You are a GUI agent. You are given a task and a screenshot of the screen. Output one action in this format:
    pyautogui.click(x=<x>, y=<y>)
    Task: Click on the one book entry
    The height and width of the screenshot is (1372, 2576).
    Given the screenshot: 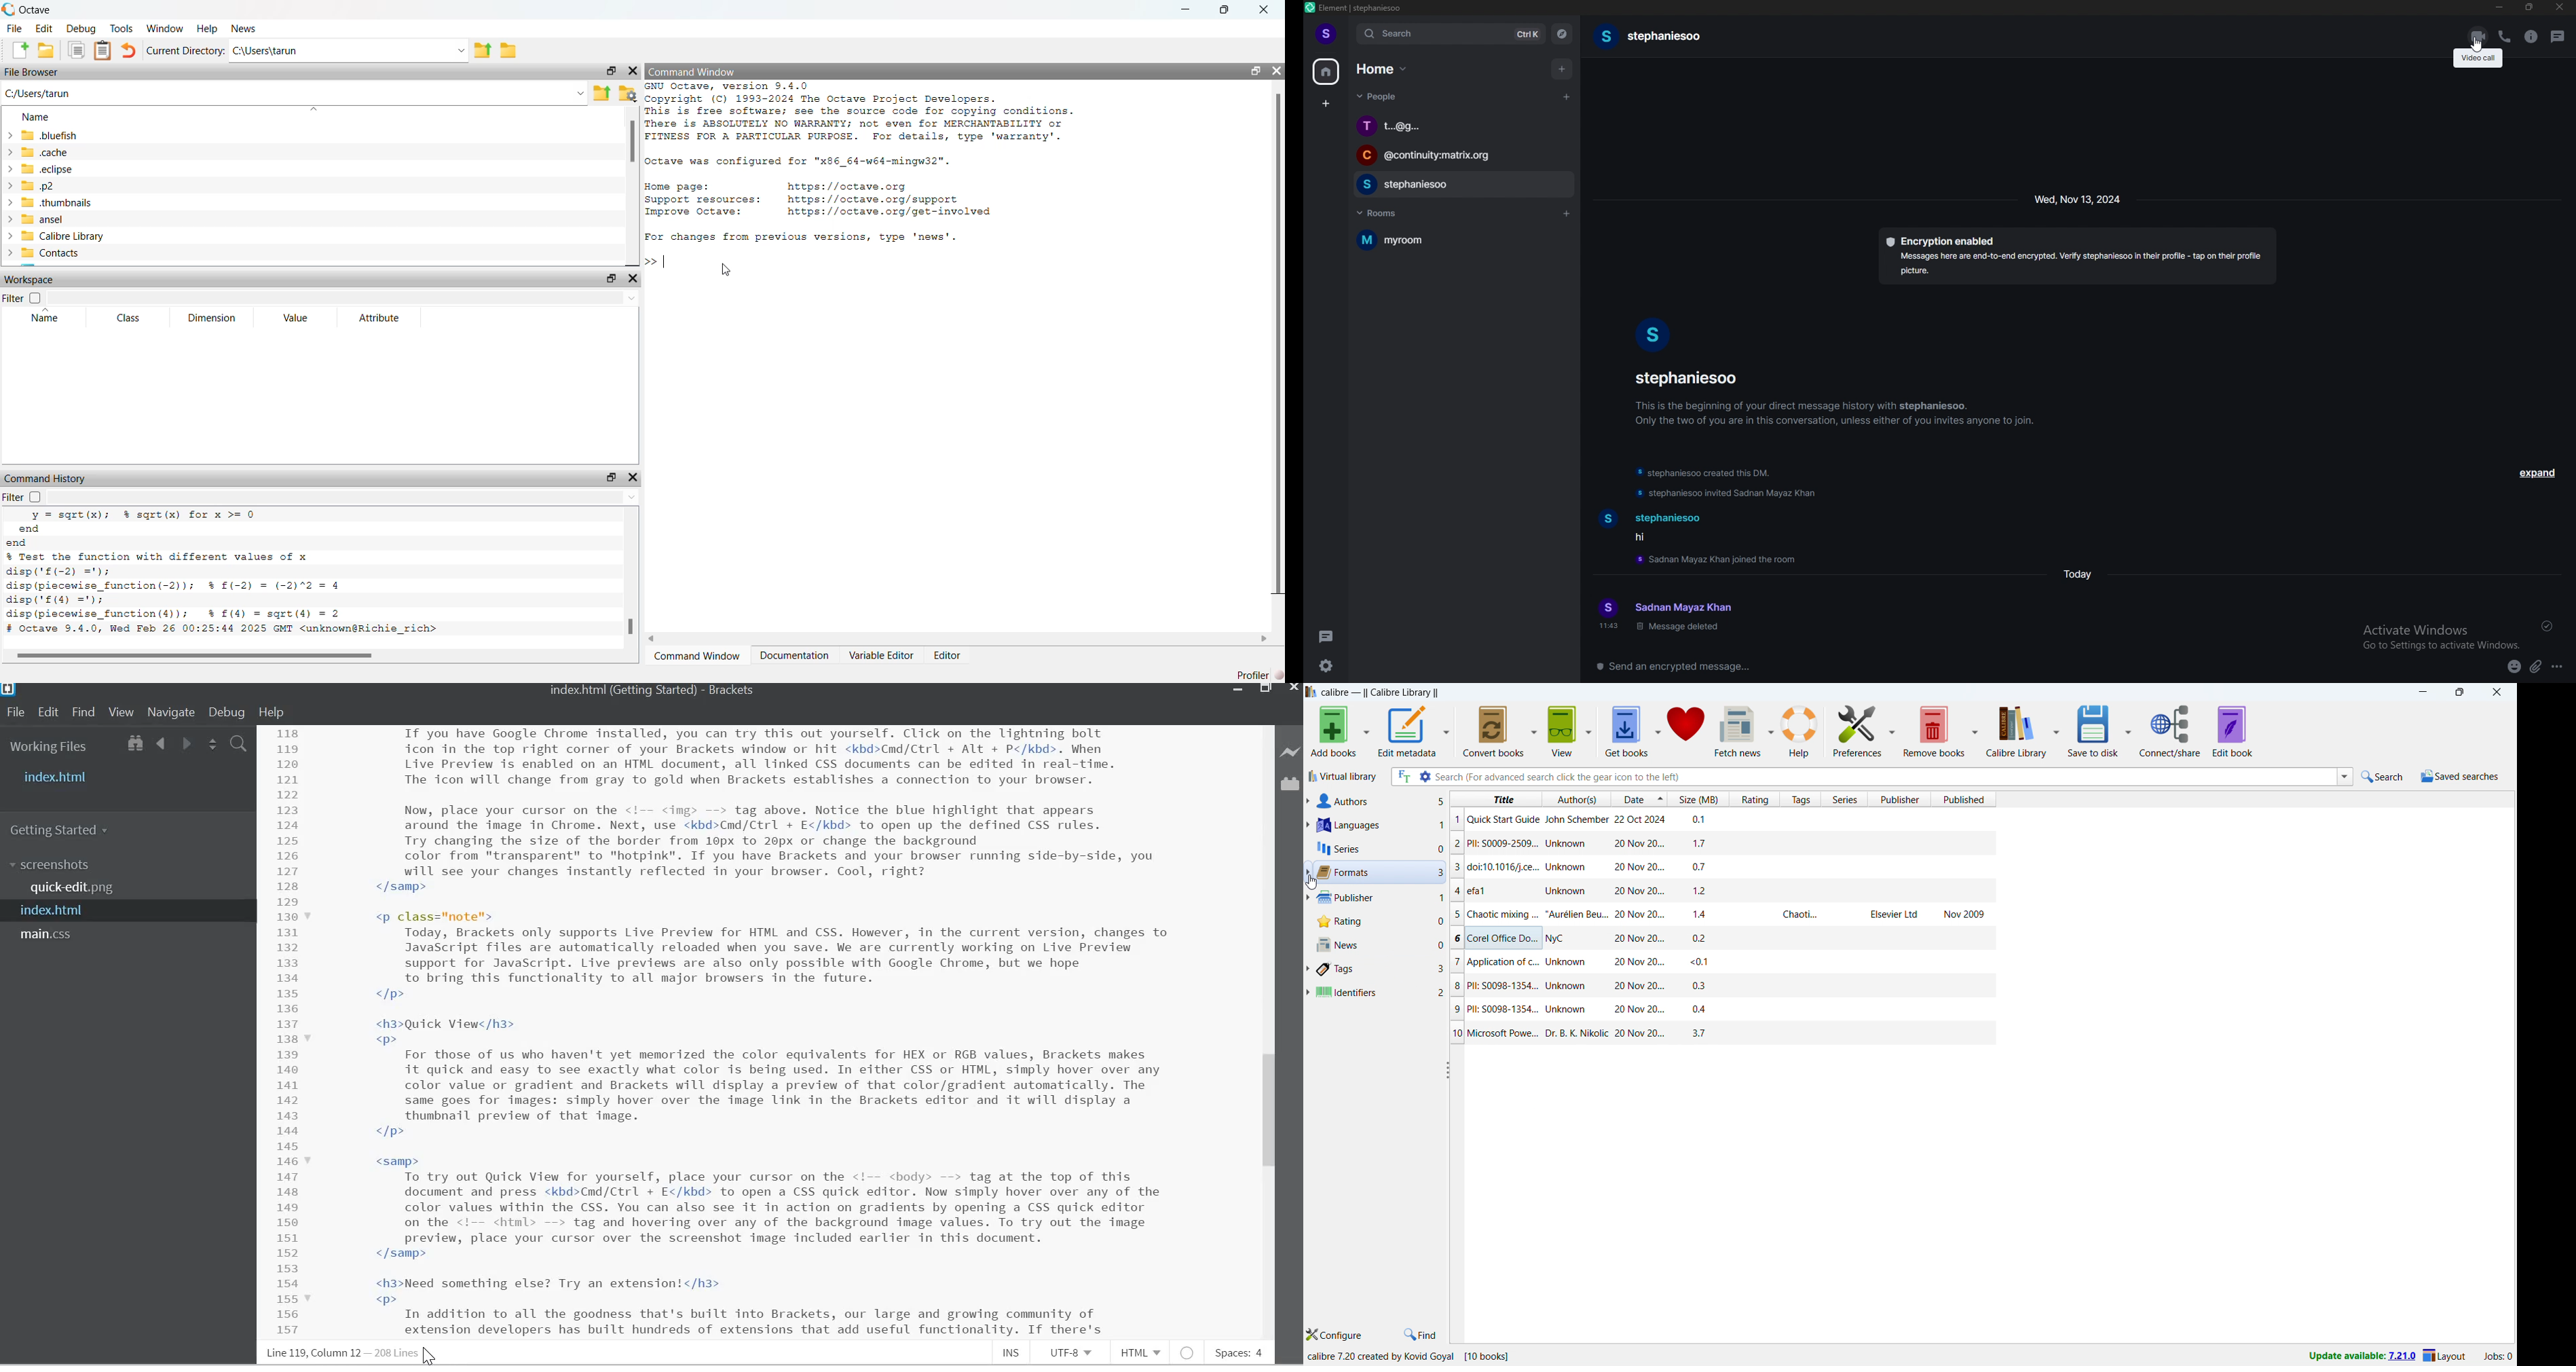 What is the action you would take?
    pyautogui.click(x=1723, y=1010)
    